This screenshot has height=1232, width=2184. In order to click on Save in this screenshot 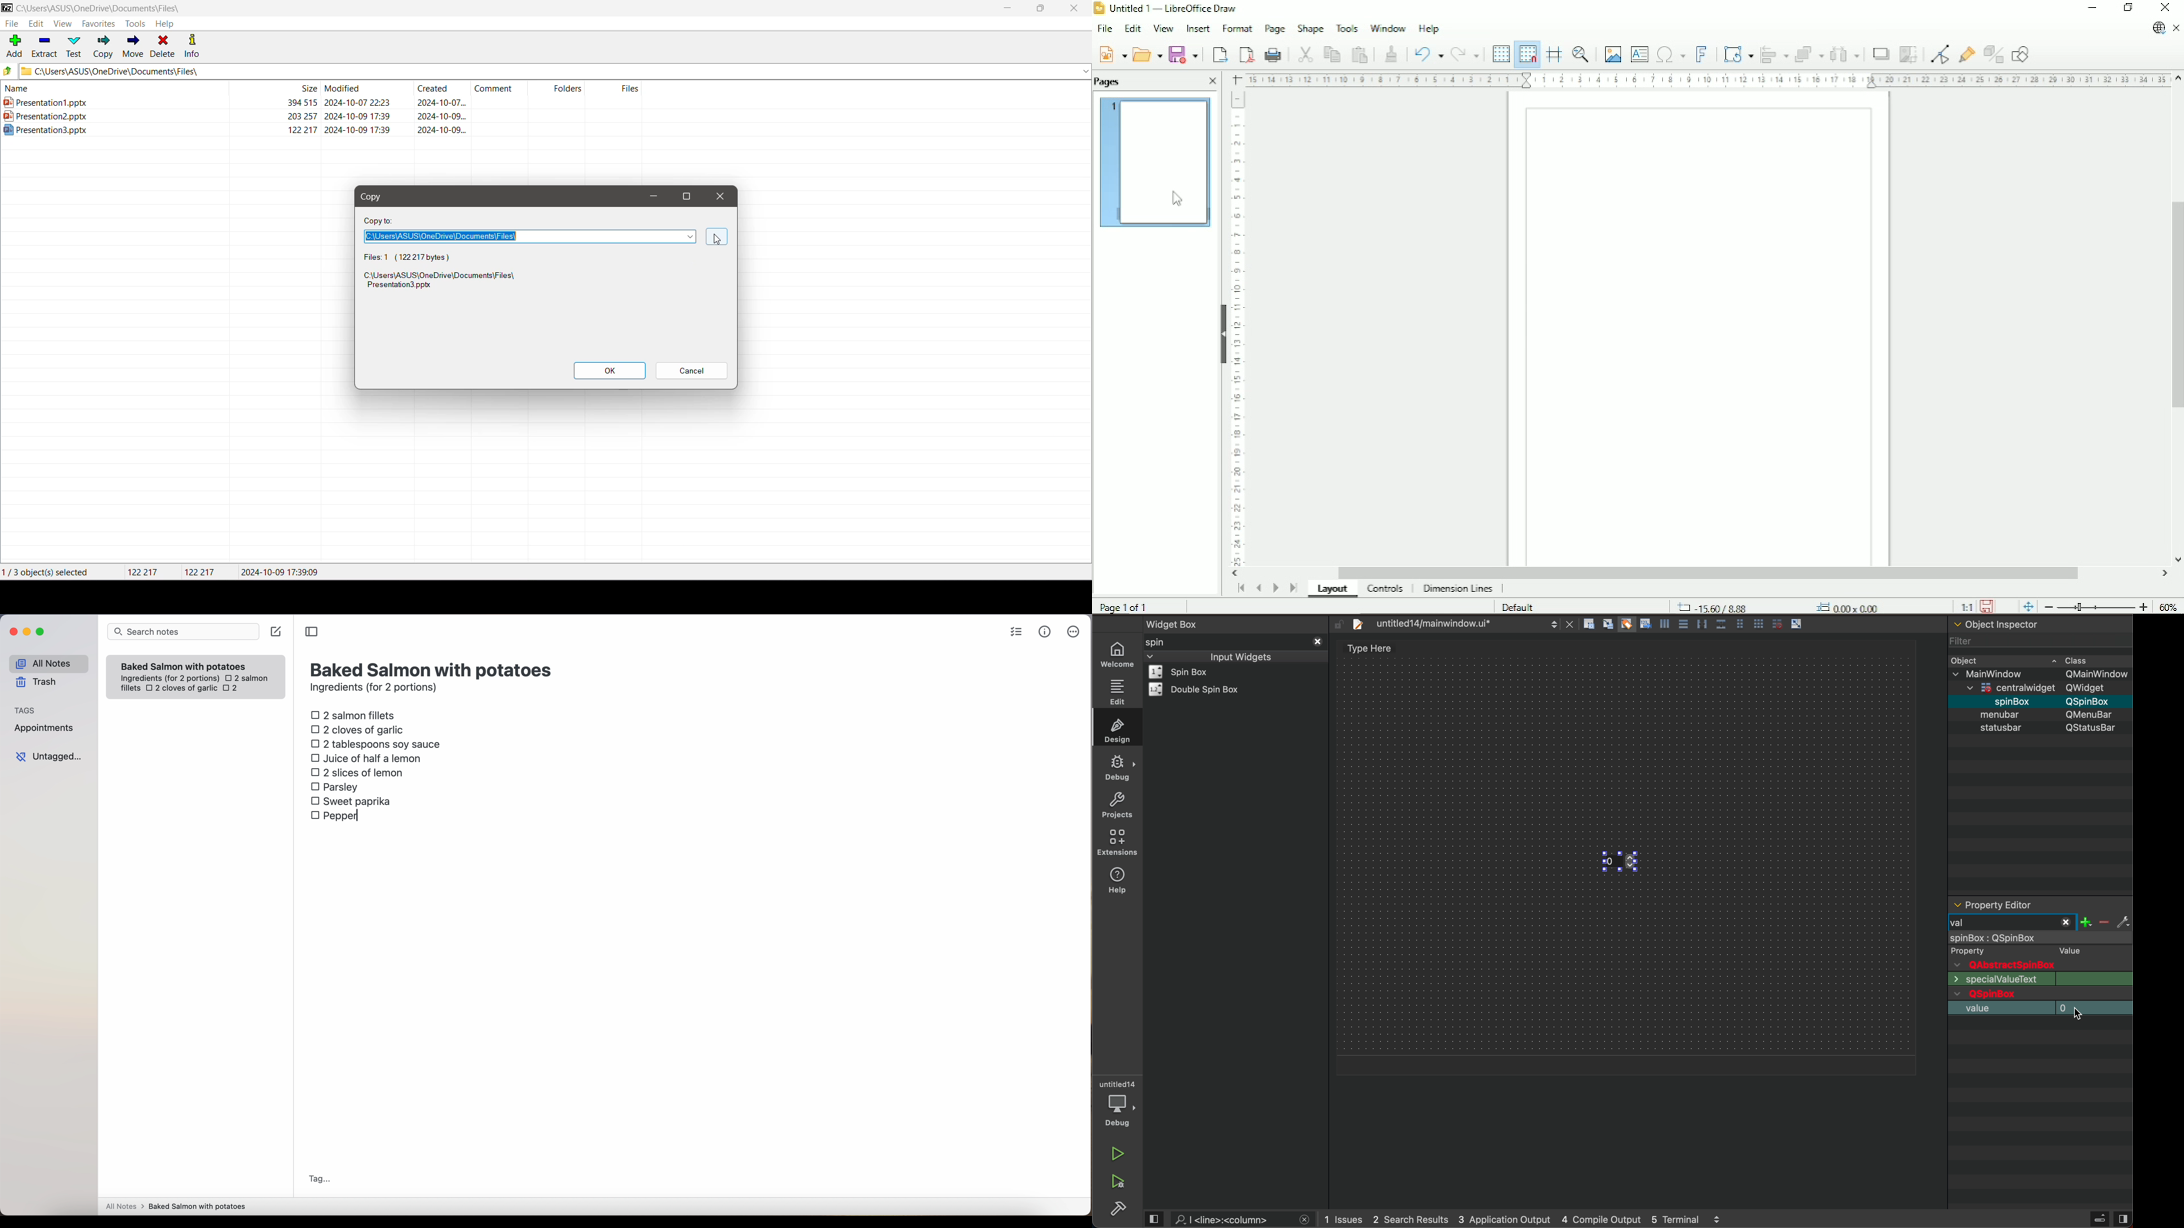, I will do `click(1988, 605)`.